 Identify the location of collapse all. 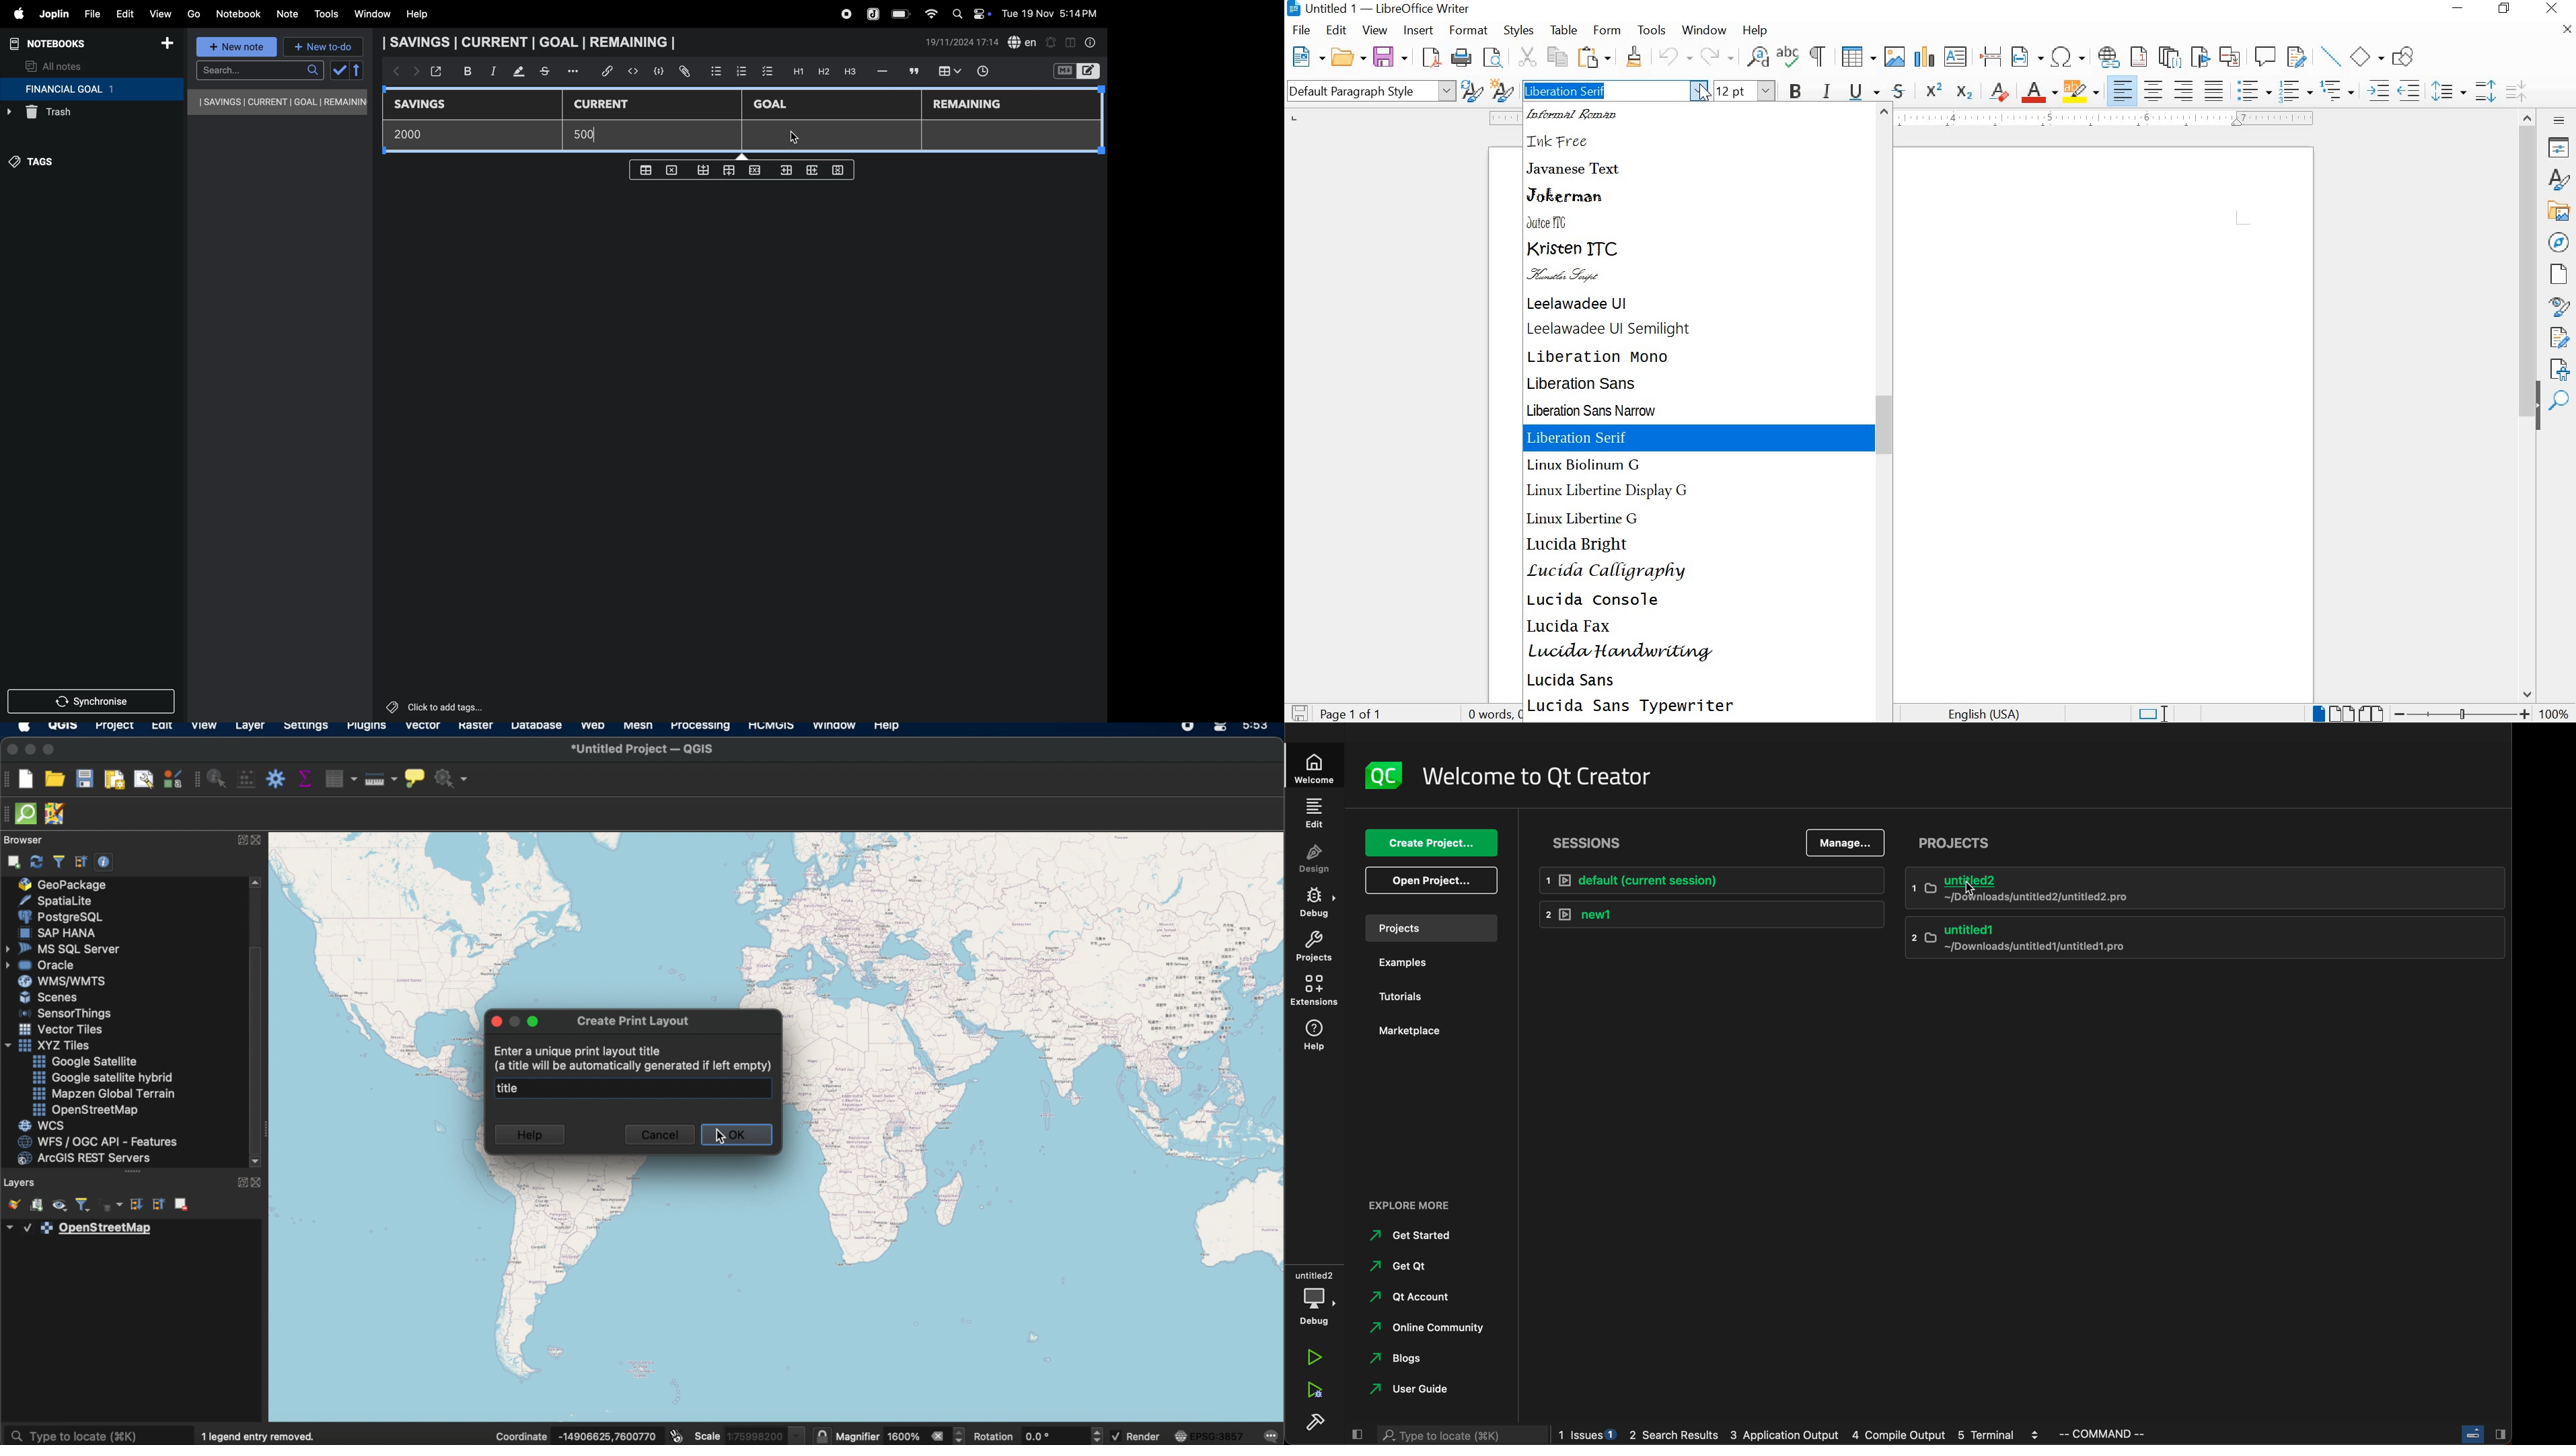
(81, 862).